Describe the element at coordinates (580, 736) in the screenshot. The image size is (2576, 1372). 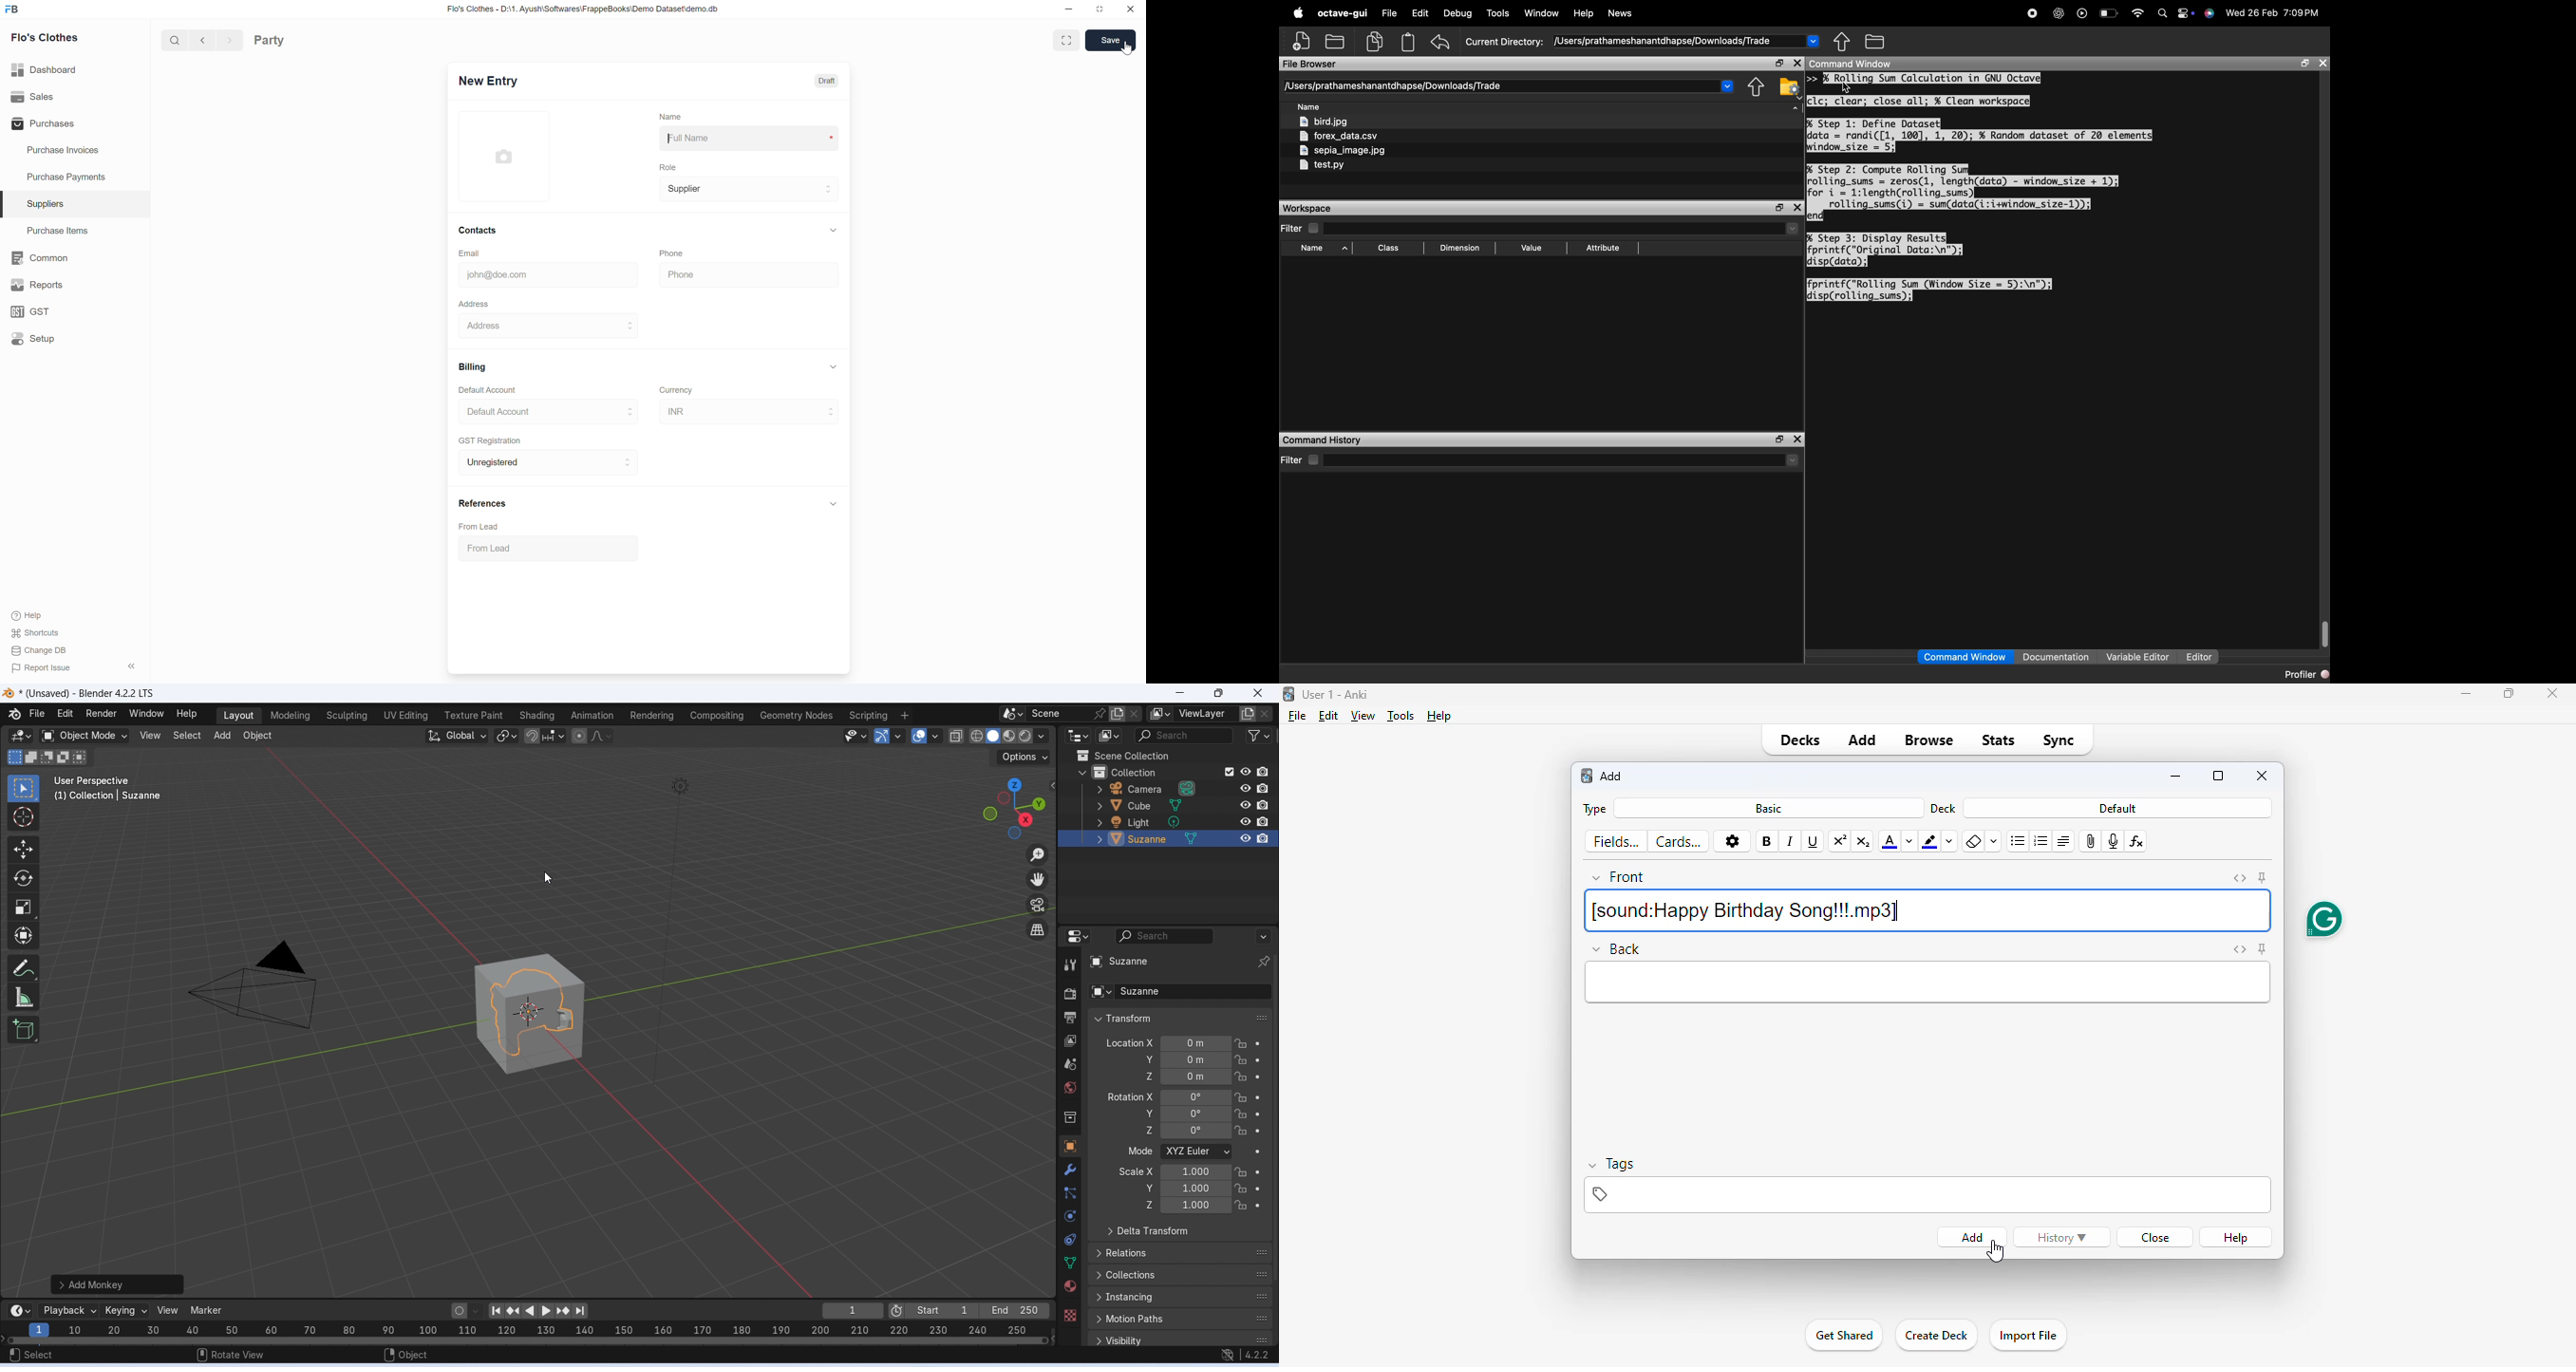
I see `proportional editing objects` at that location.